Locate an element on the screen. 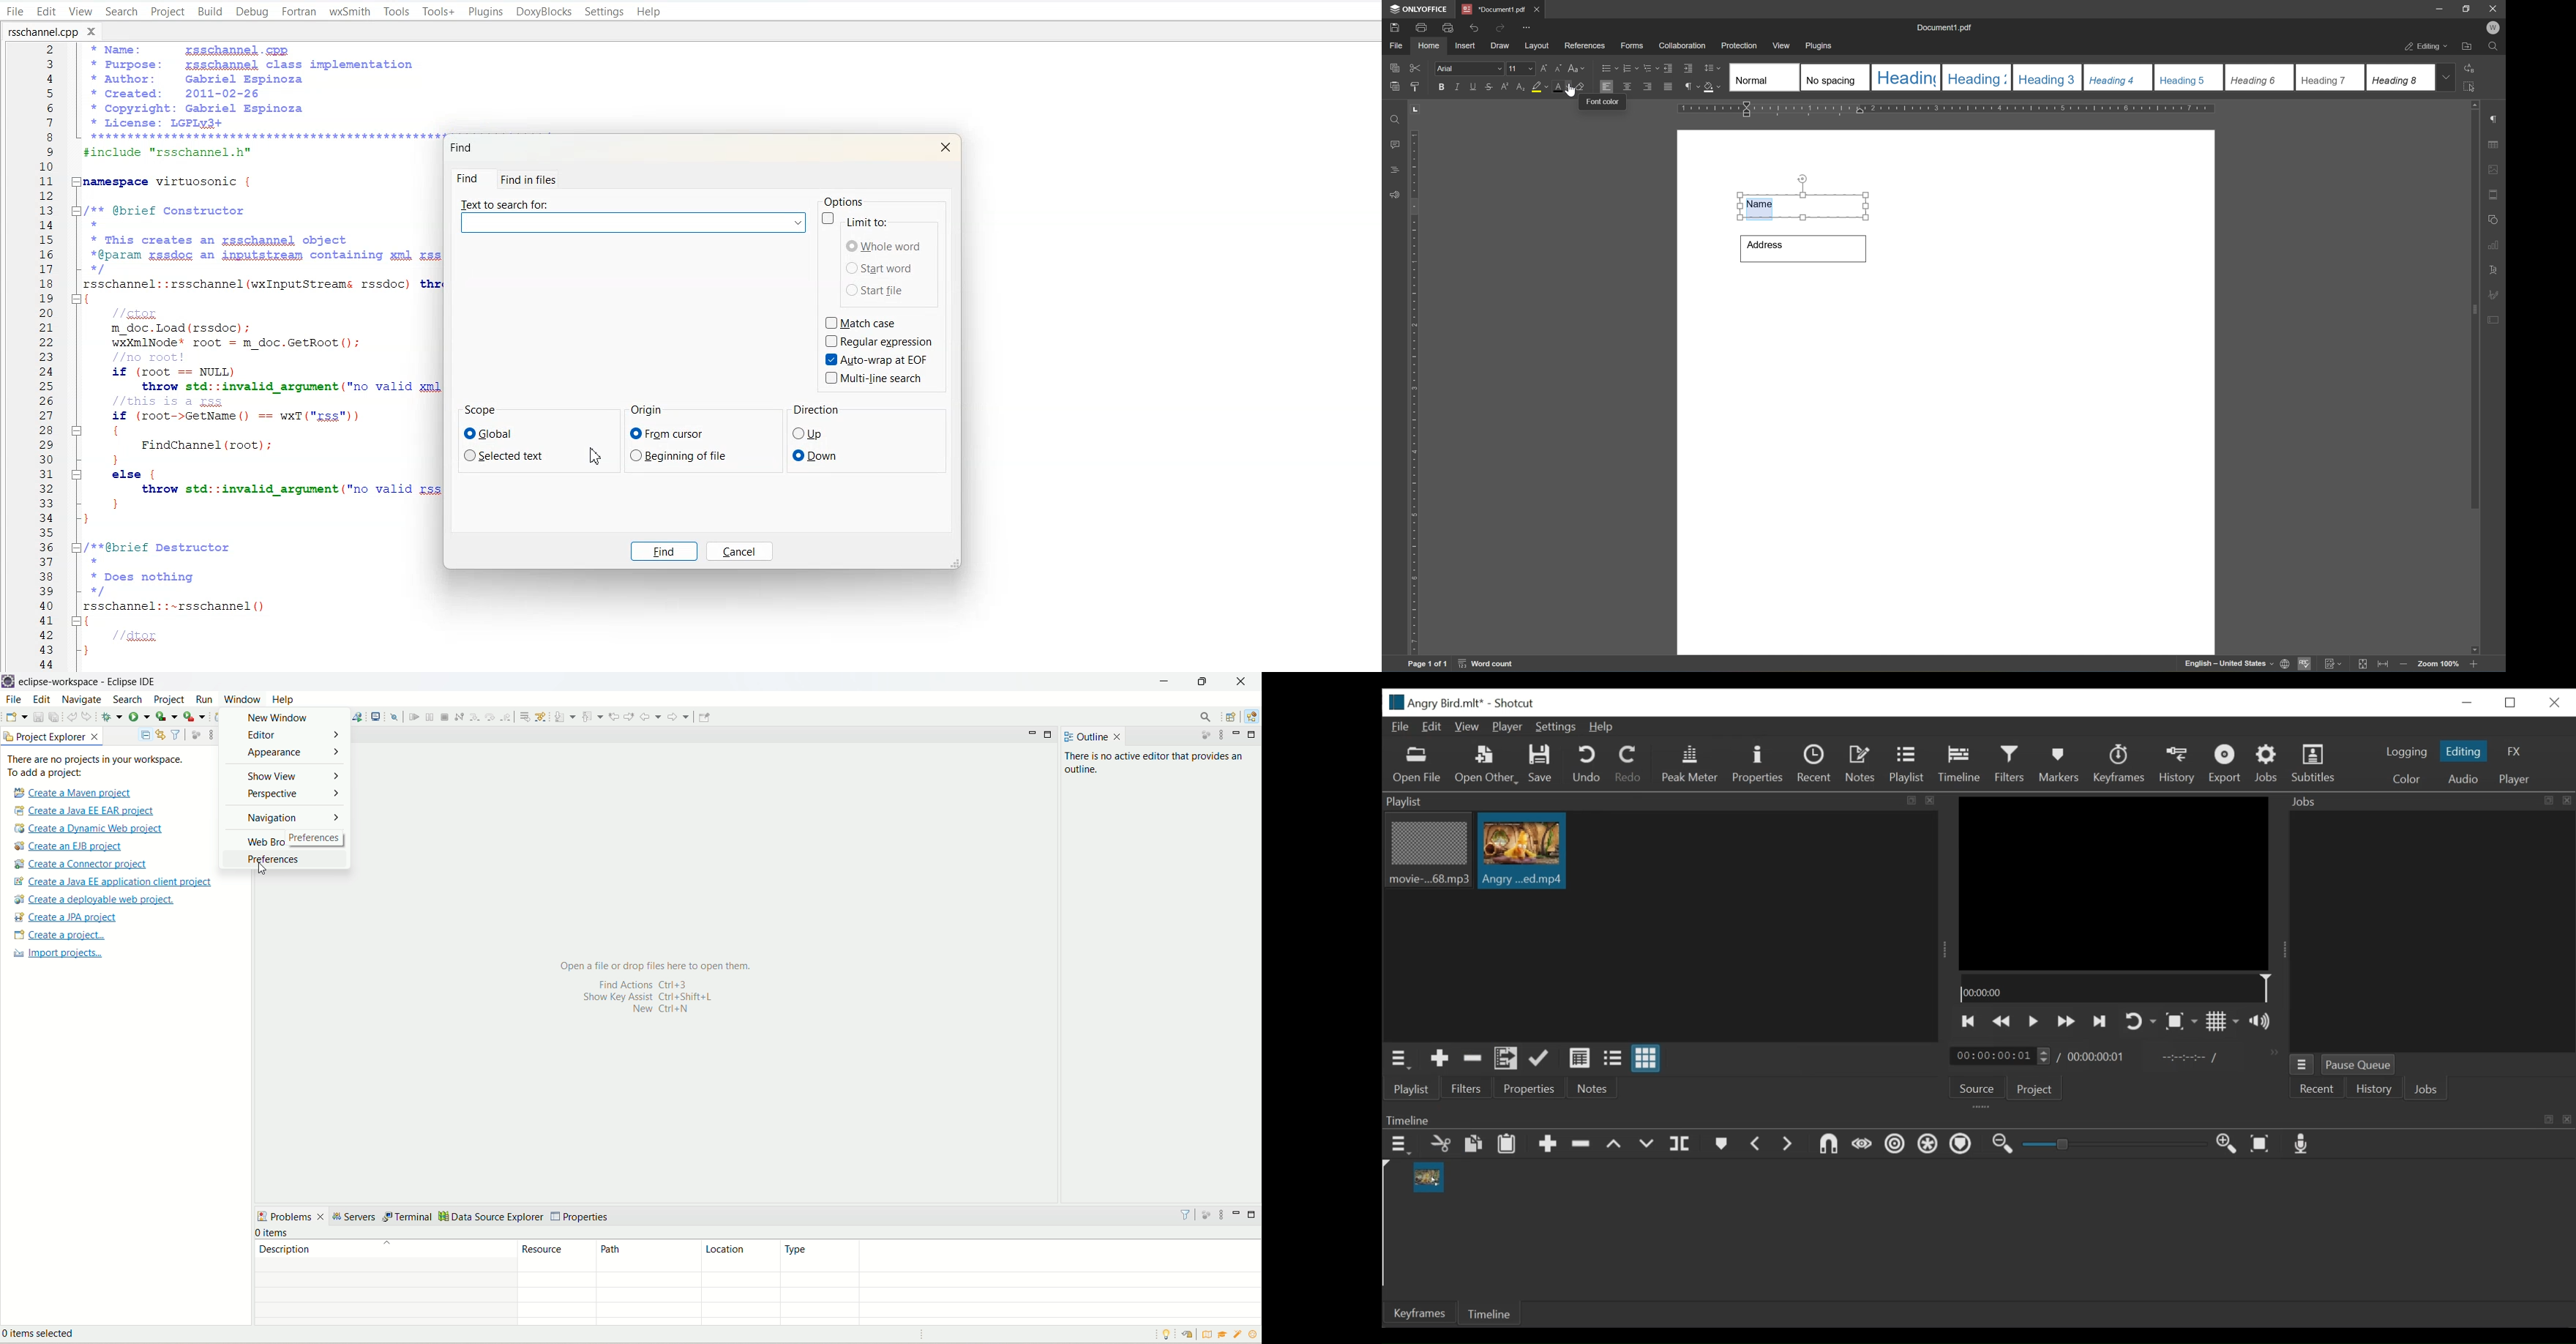 The image size is (2576, 1344). properties is located at coordinates (582, 1217).